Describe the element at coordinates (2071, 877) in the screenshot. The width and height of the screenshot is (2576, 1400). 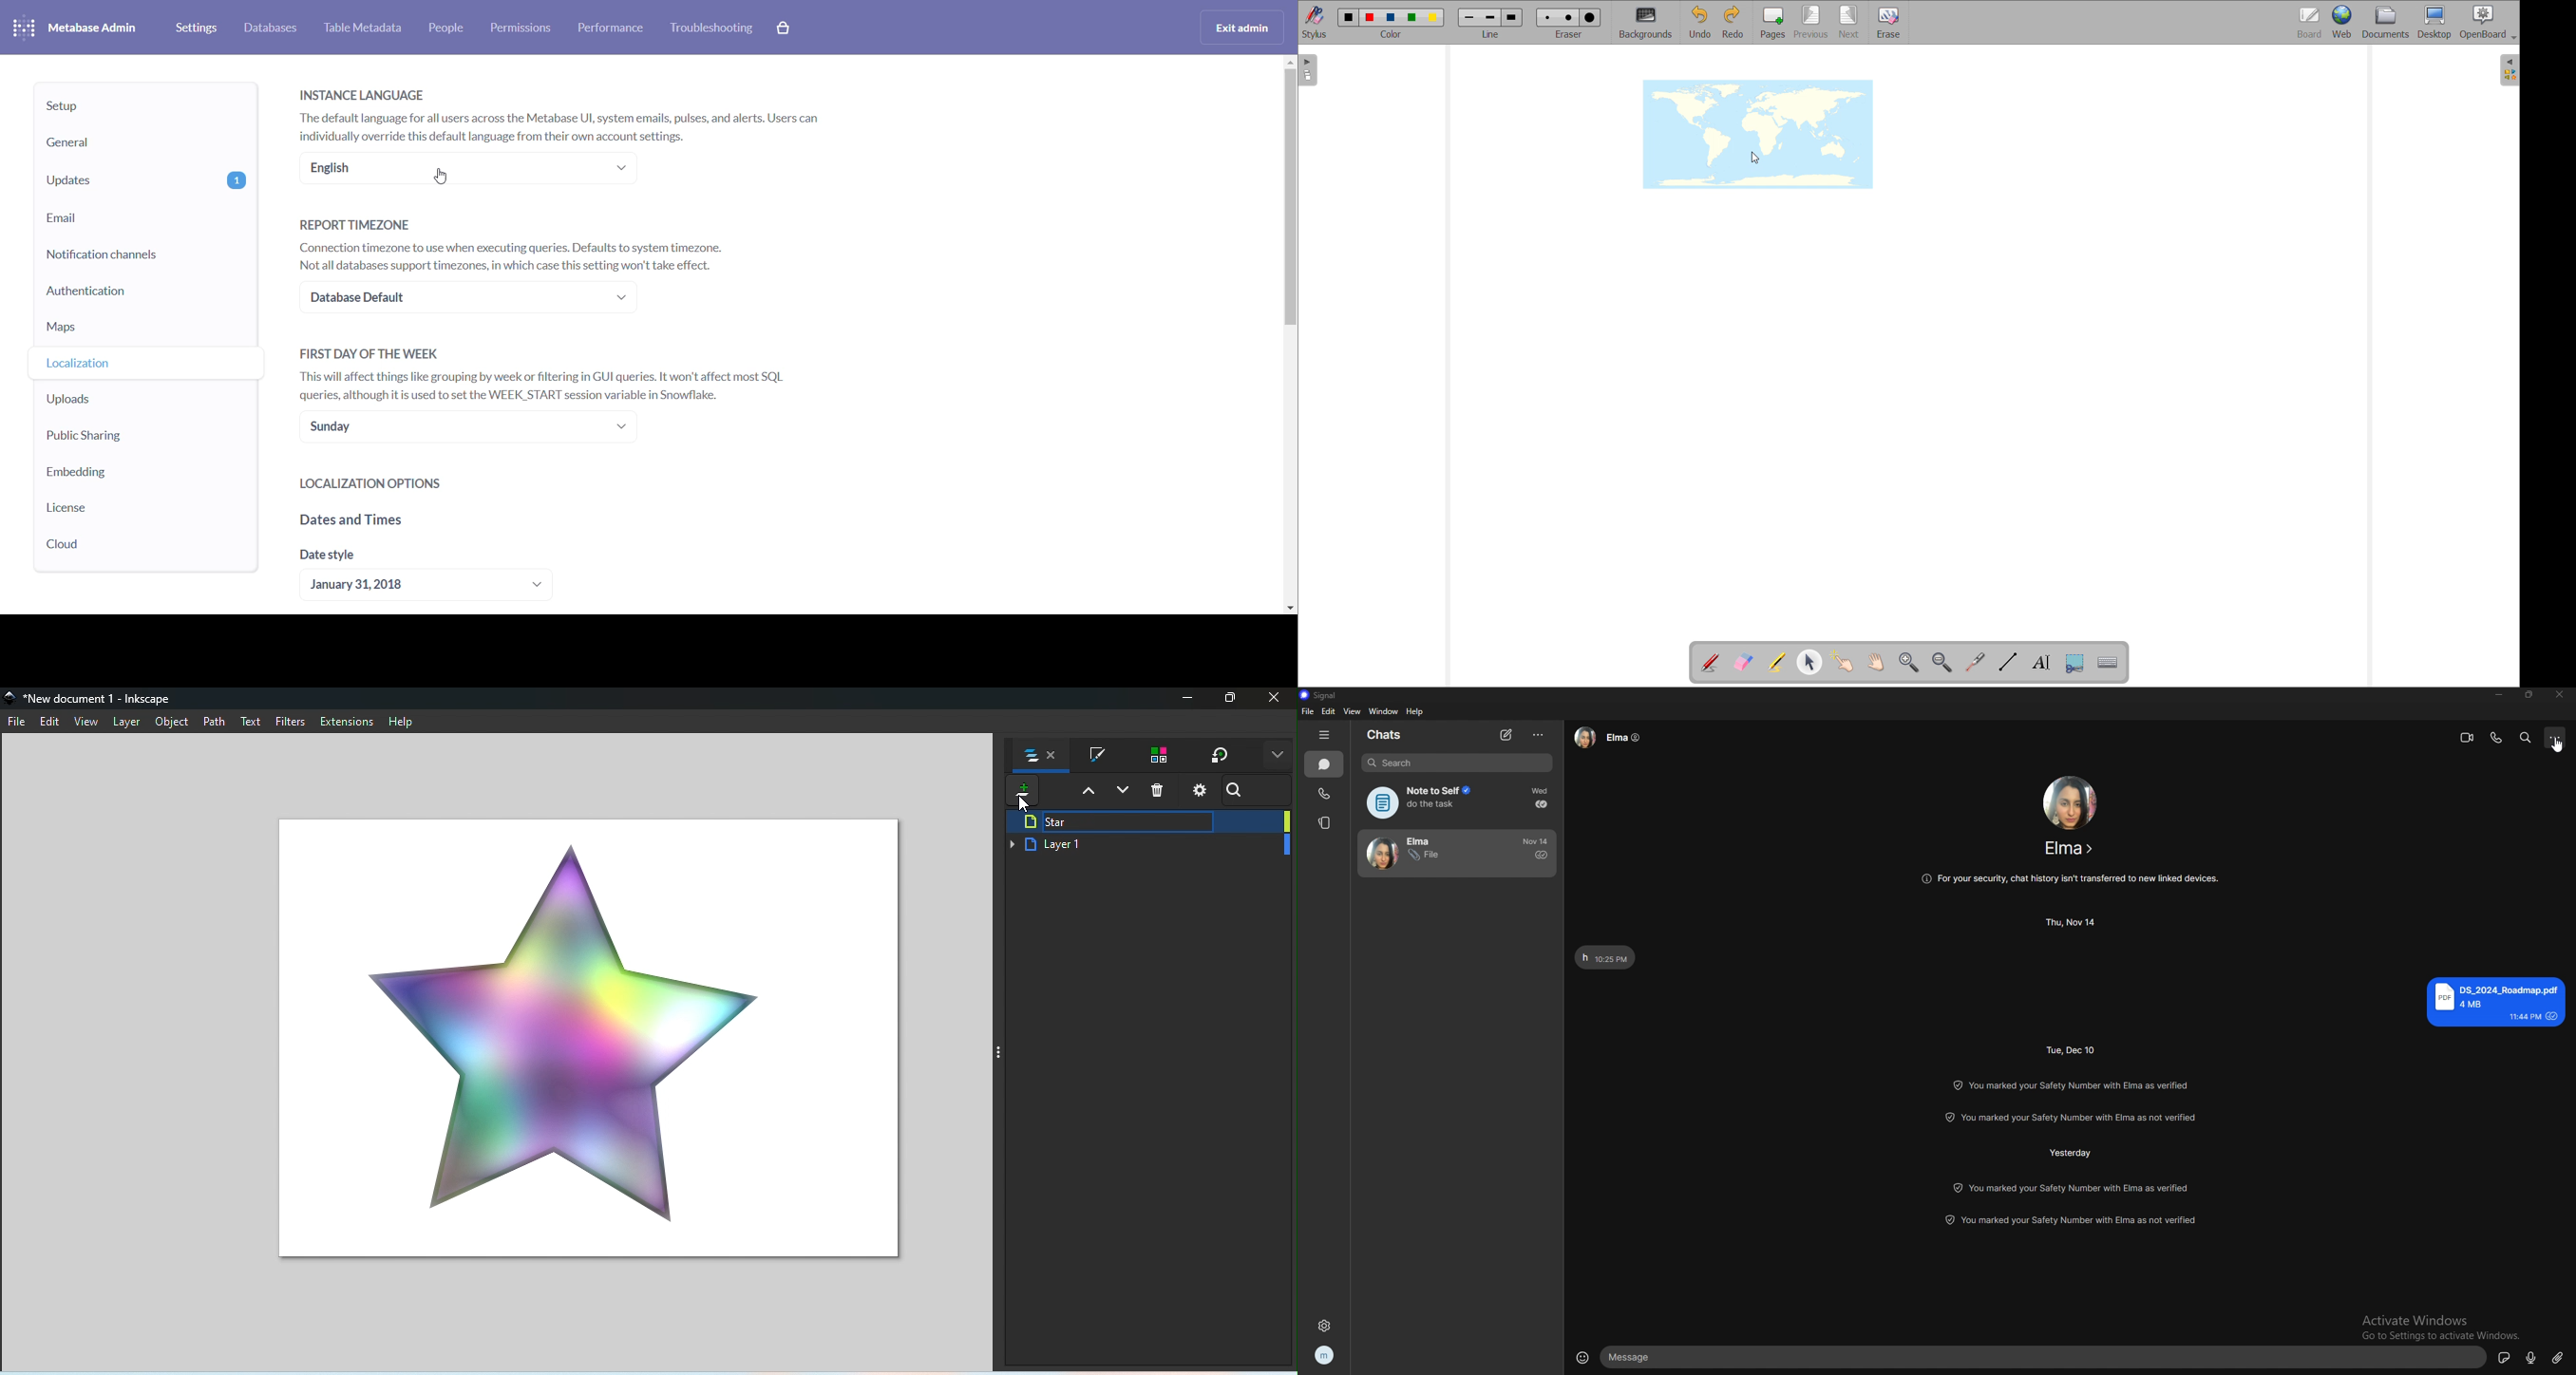
I see `info` at that location.